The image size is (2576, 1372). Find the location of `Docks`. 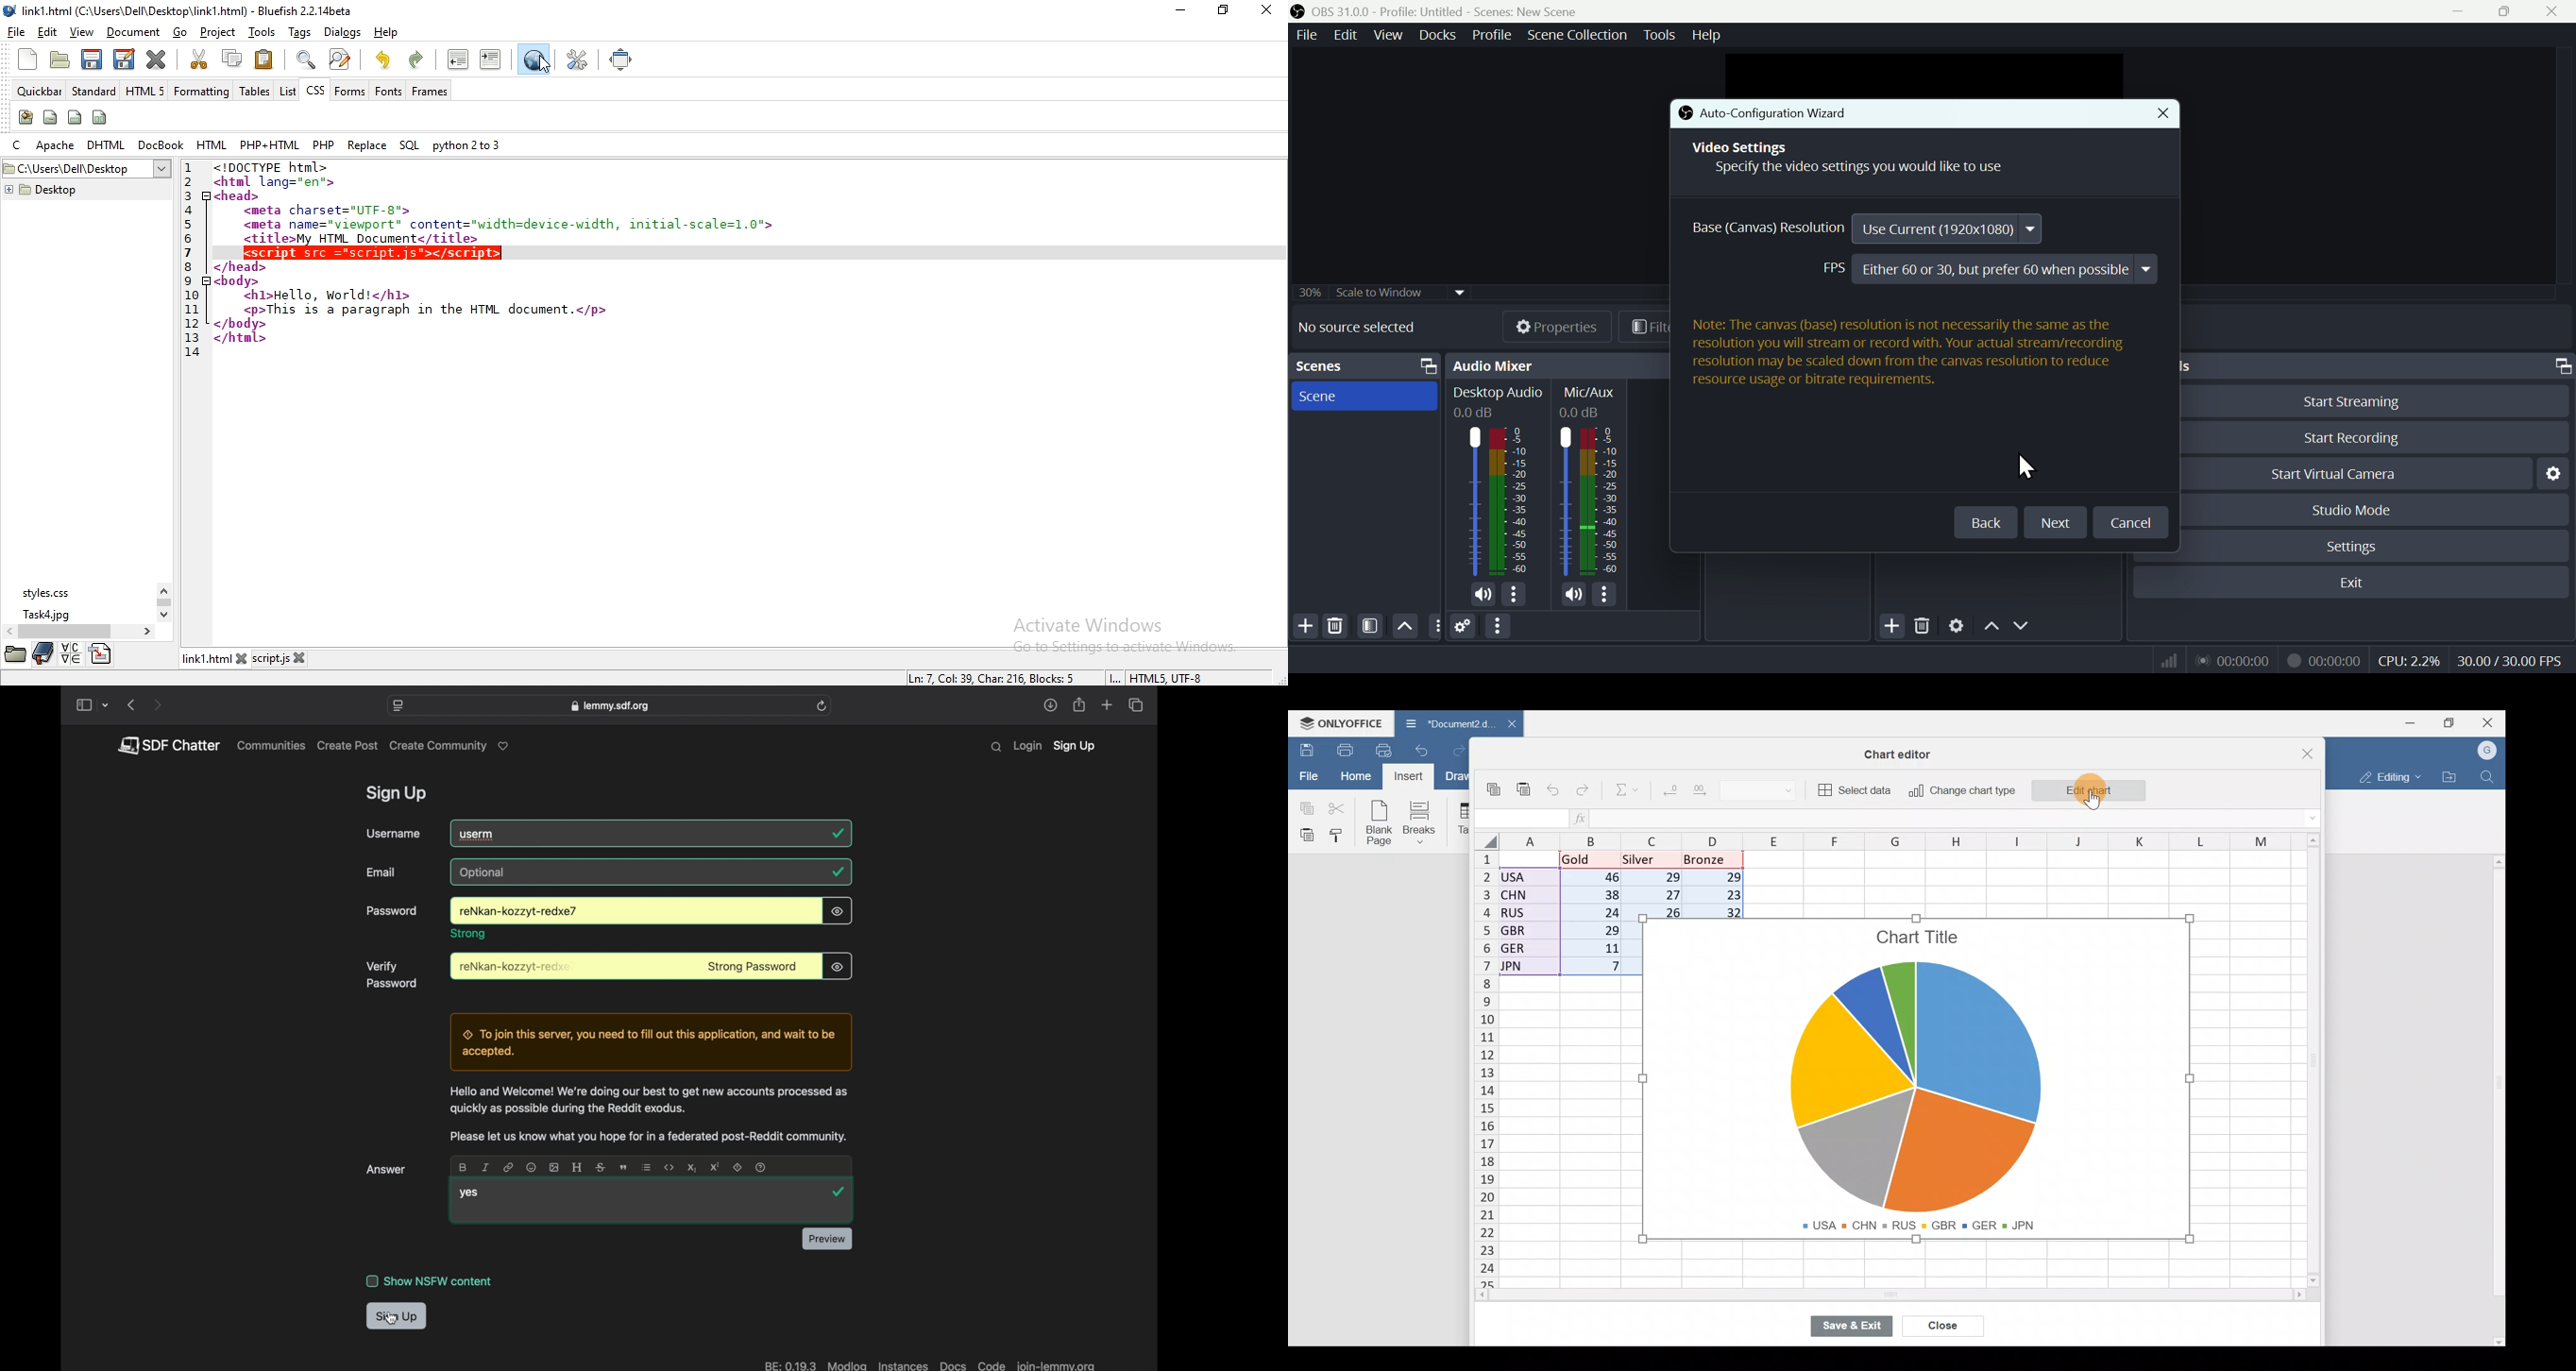

Docks is located at coordinates (1433, 35).